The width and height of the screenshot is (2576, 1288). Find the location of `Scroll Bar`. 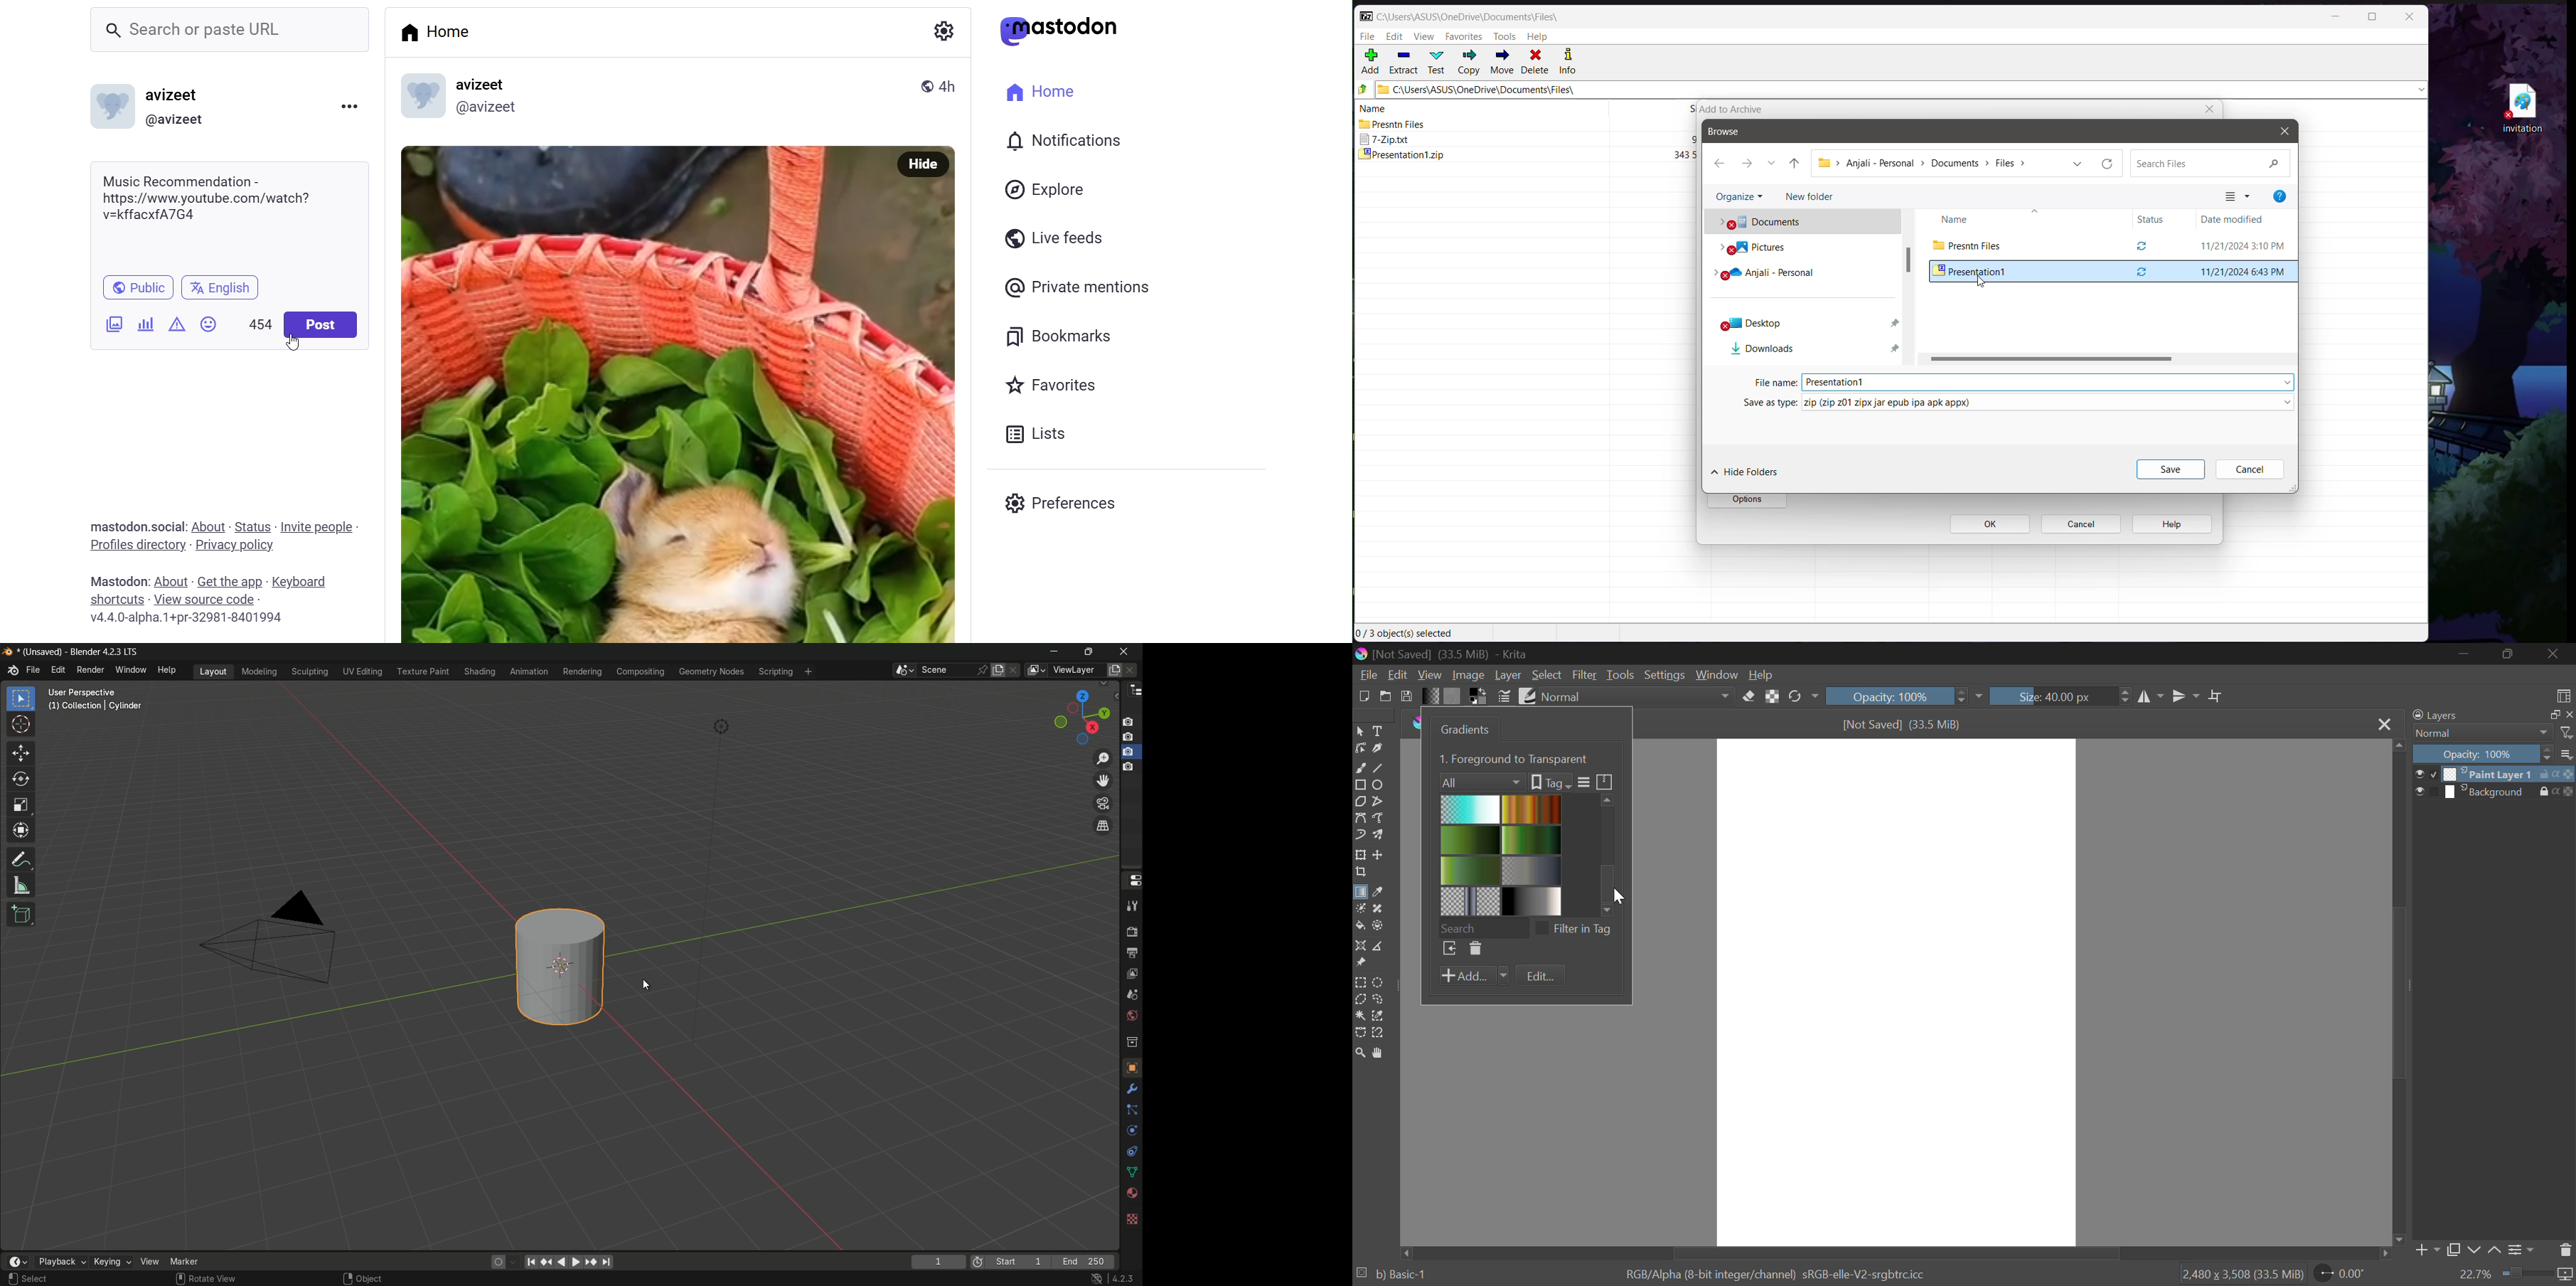

Scroll Bar is located at coordinates (2397, 994).